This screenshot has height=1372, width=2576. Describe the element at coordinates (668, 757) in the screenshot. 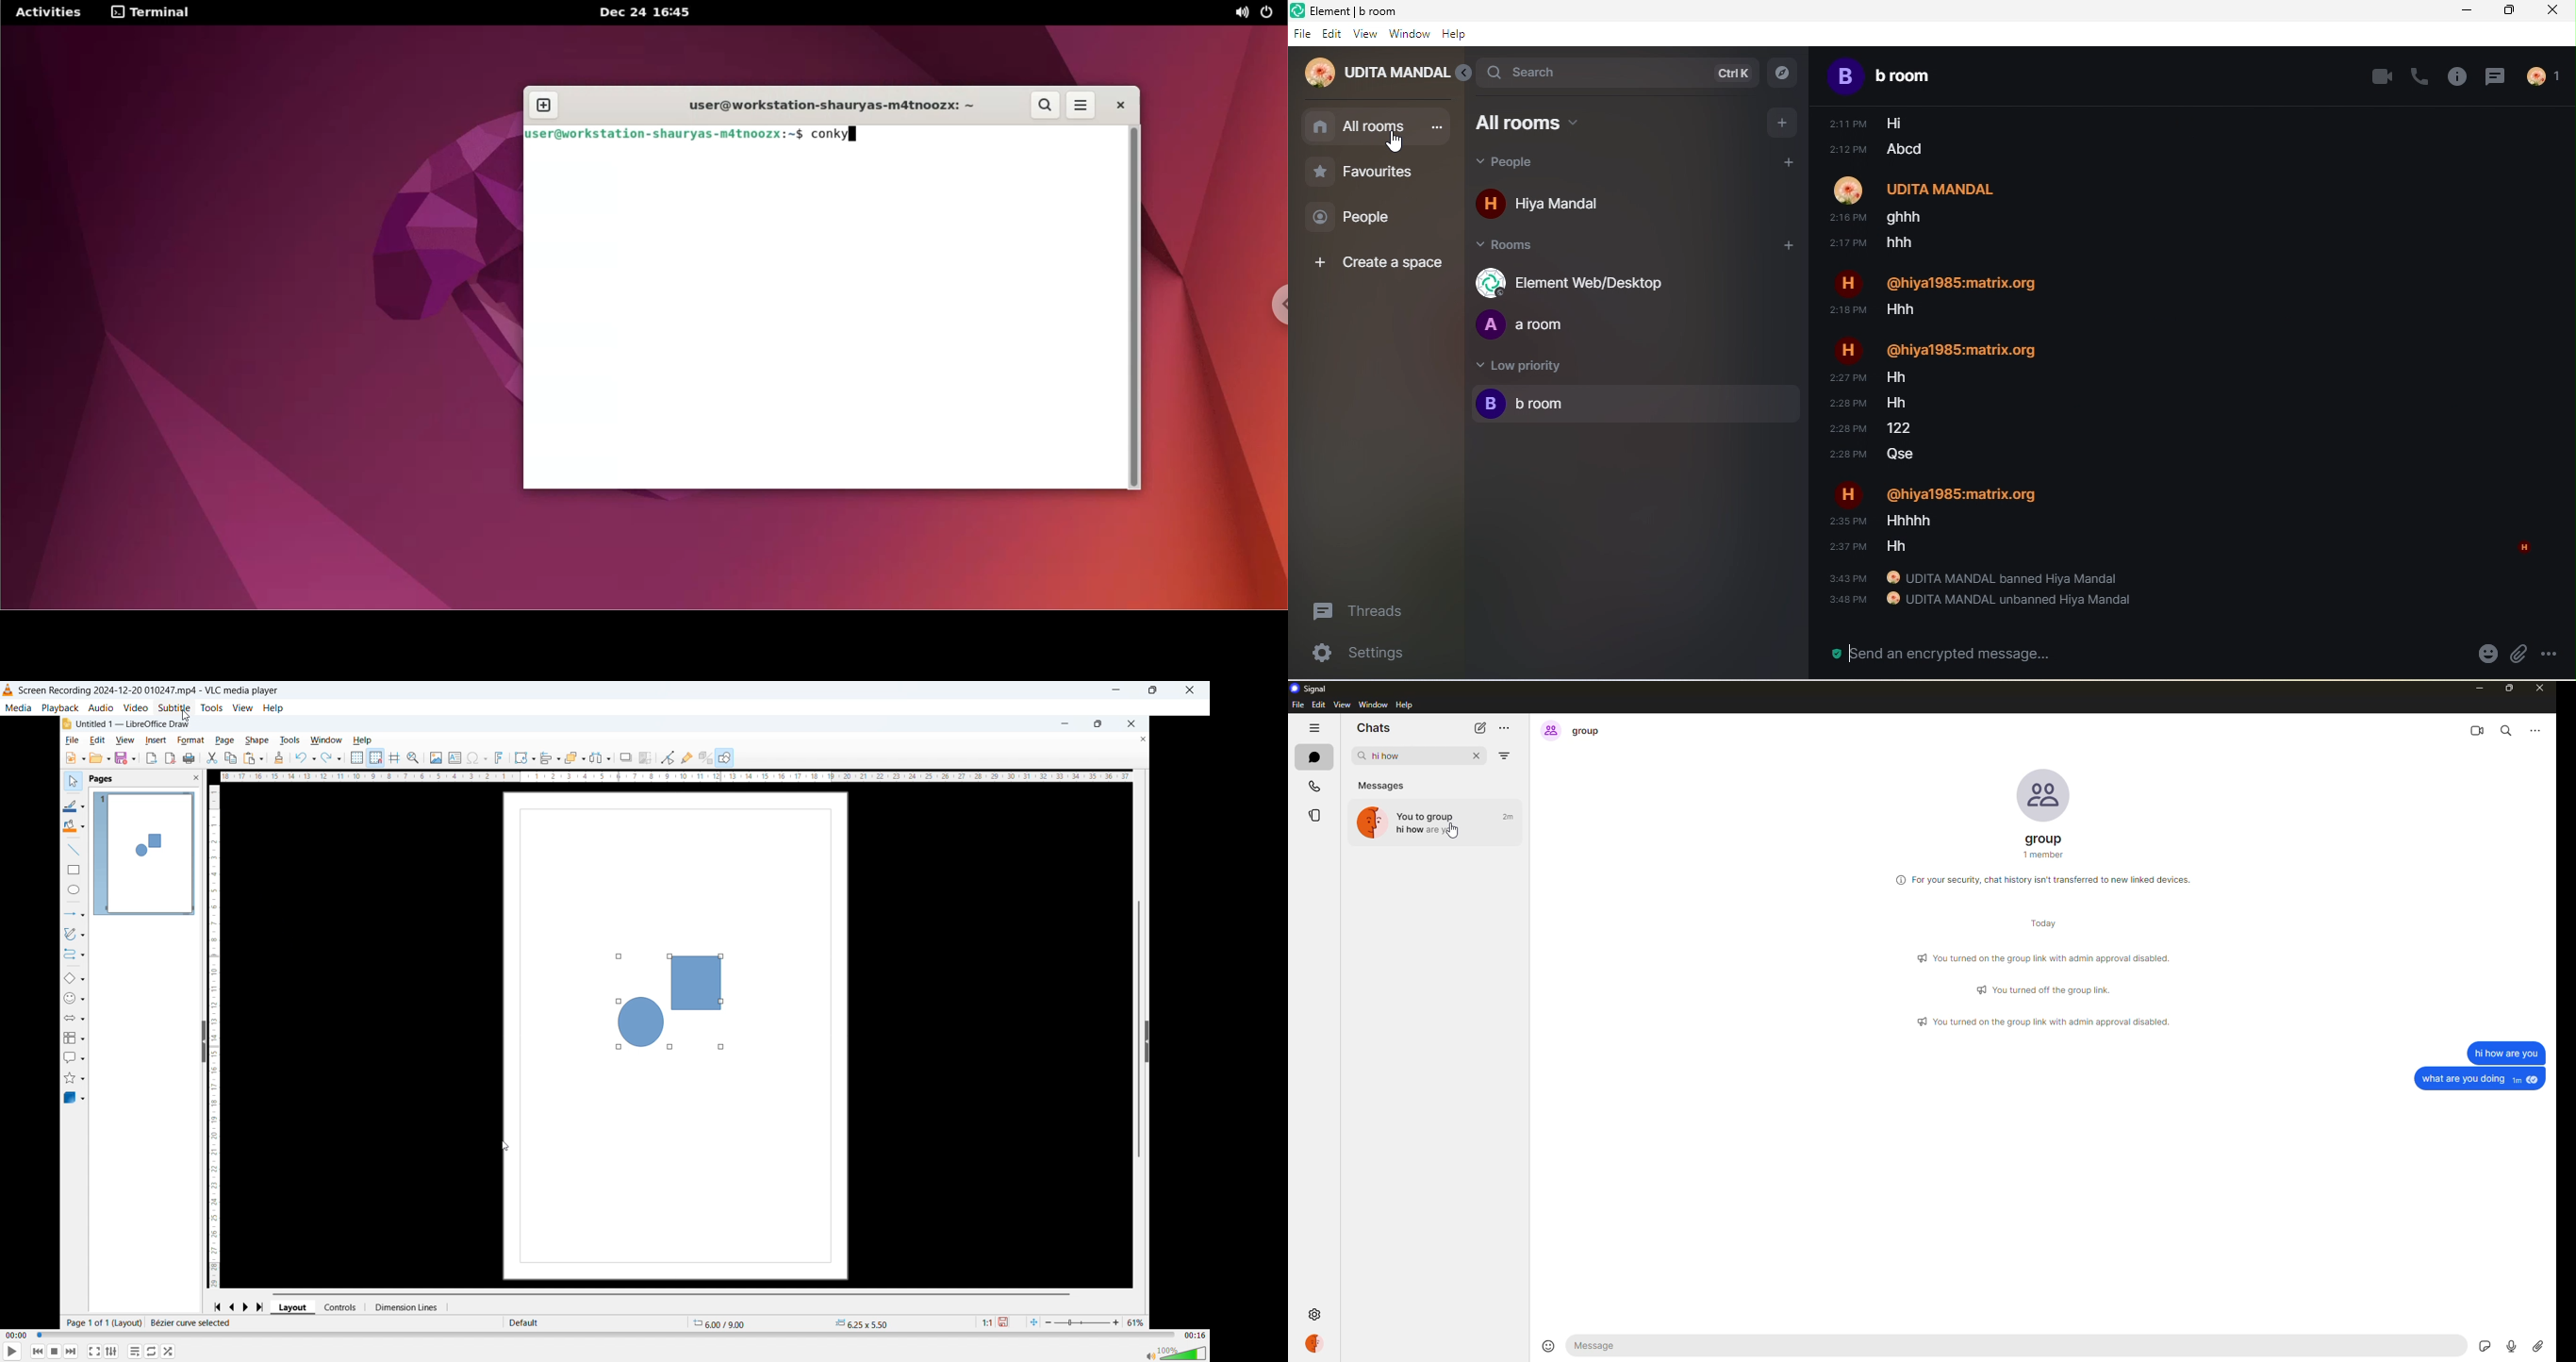

I see `toggle point edit mode` at that location.